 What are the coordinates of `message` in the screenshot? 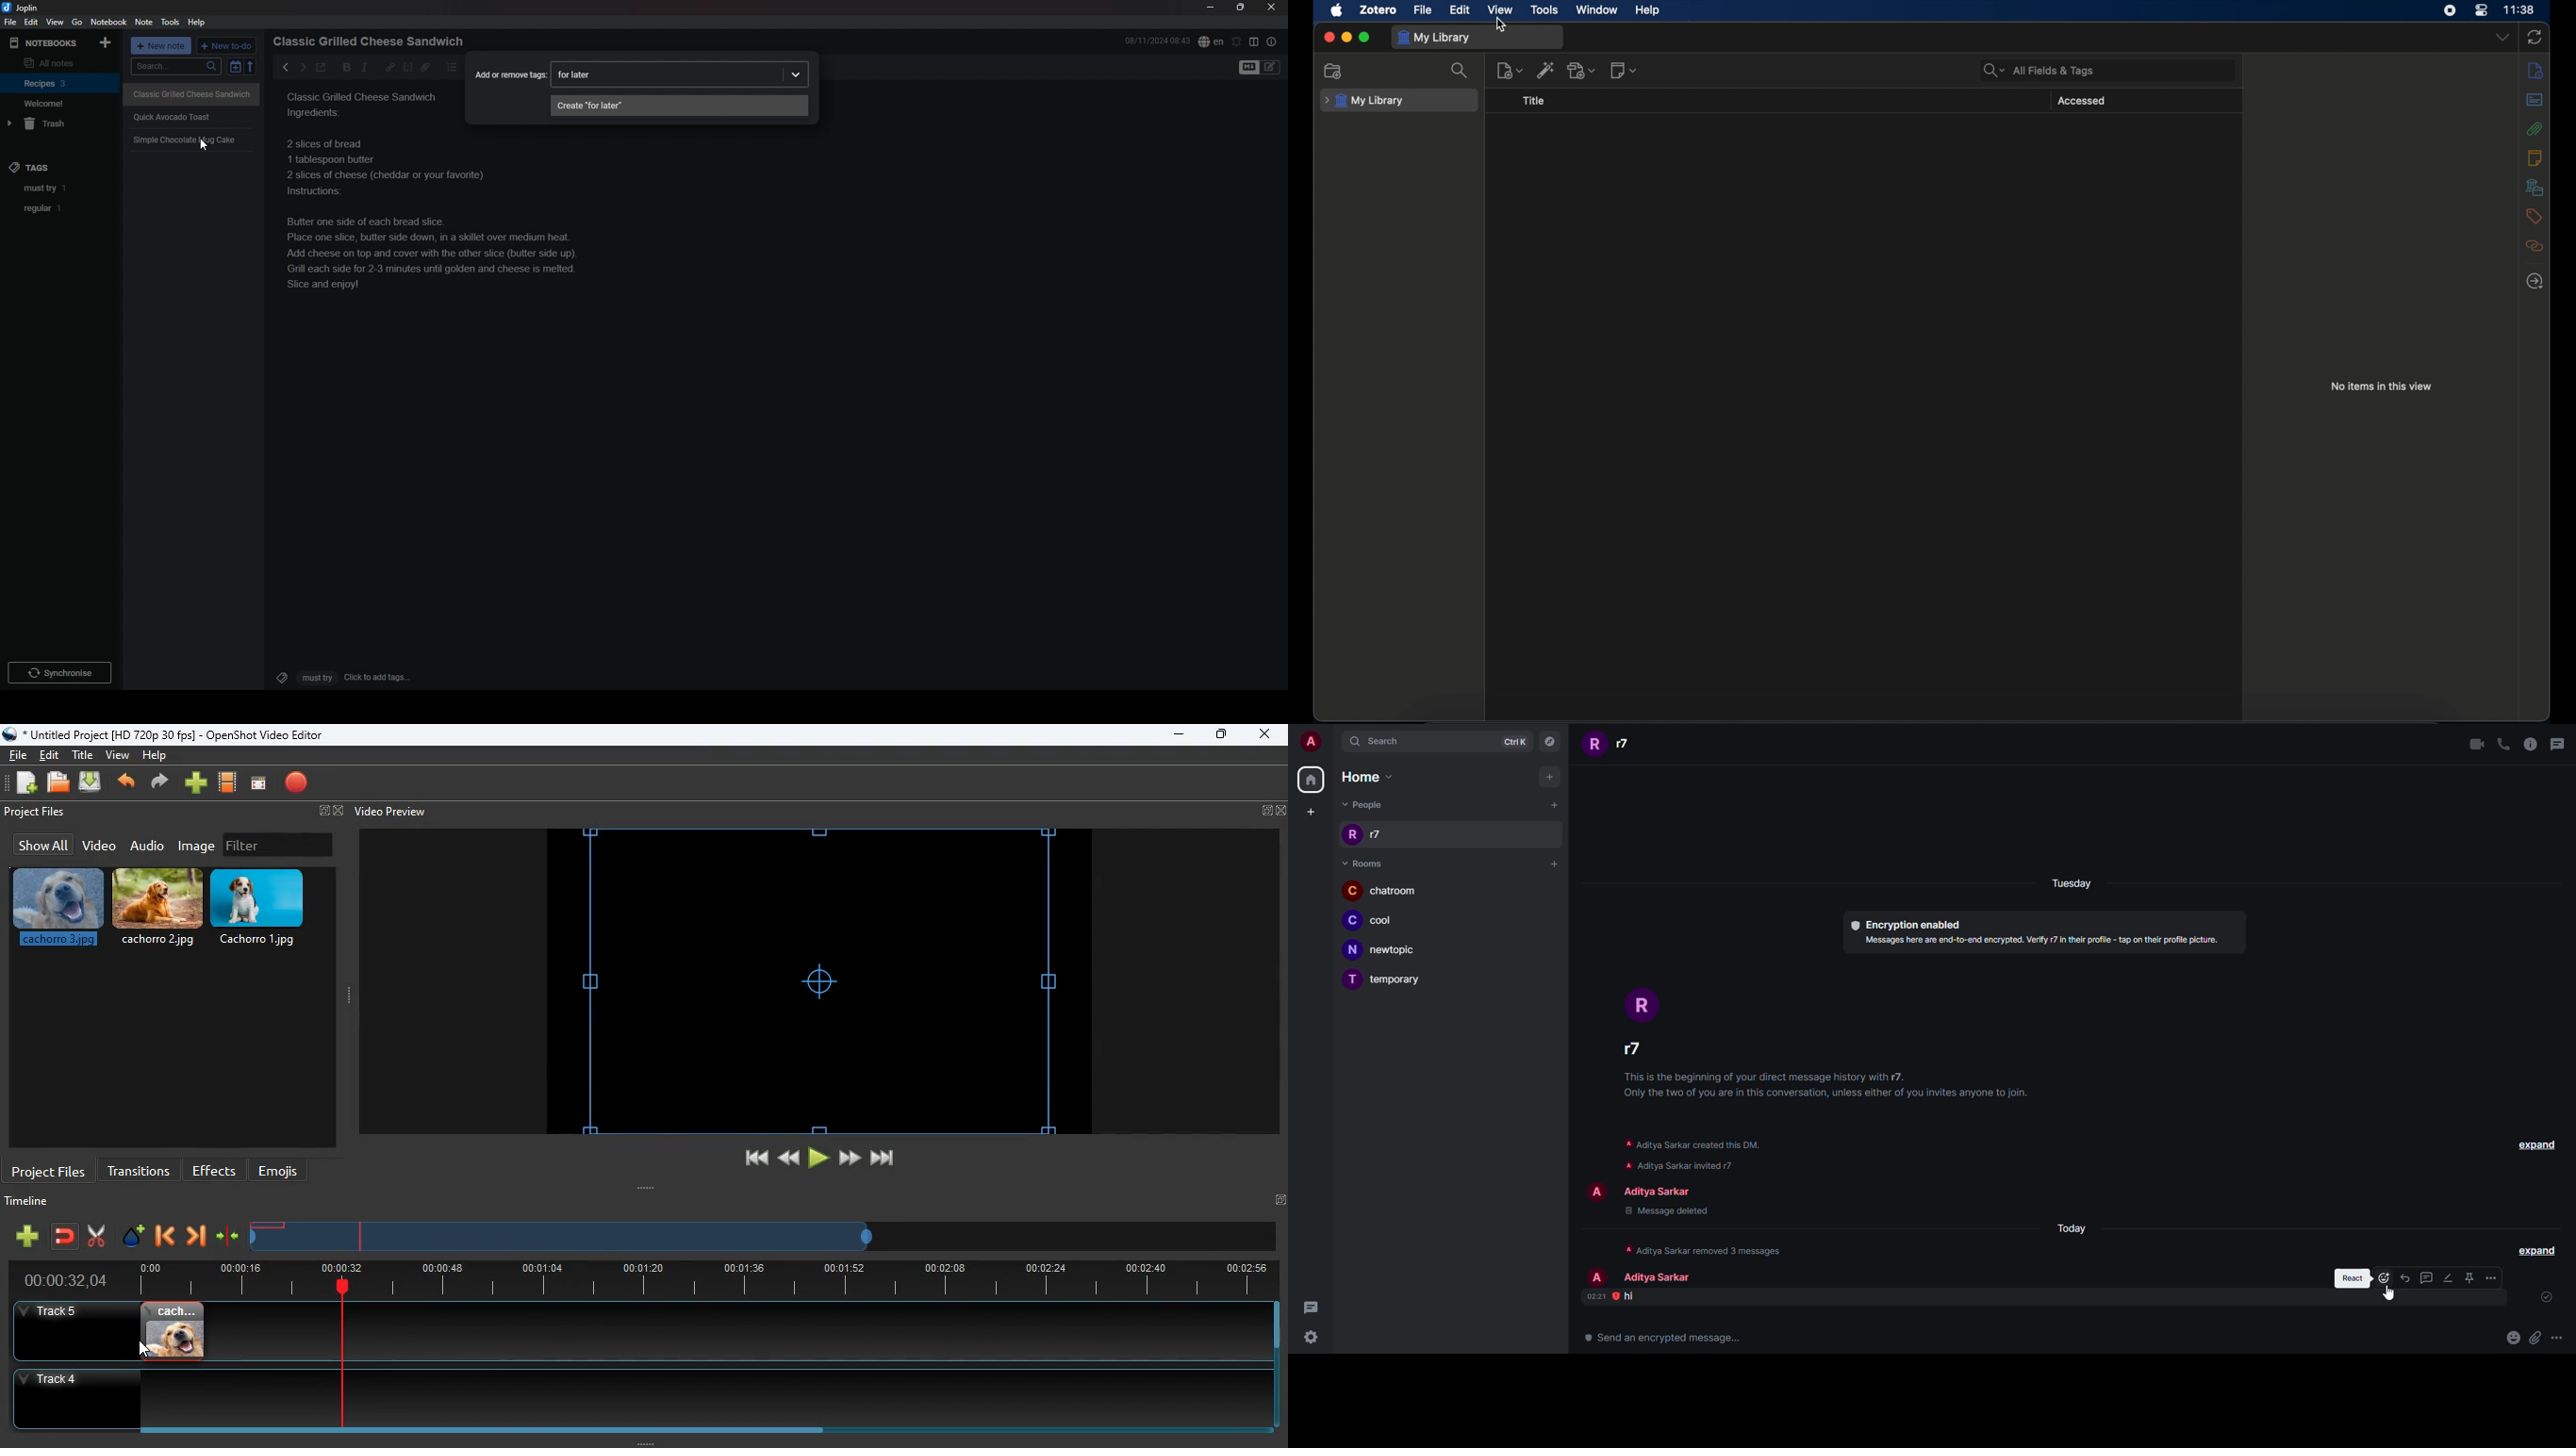 It's located at (1632, 1296).